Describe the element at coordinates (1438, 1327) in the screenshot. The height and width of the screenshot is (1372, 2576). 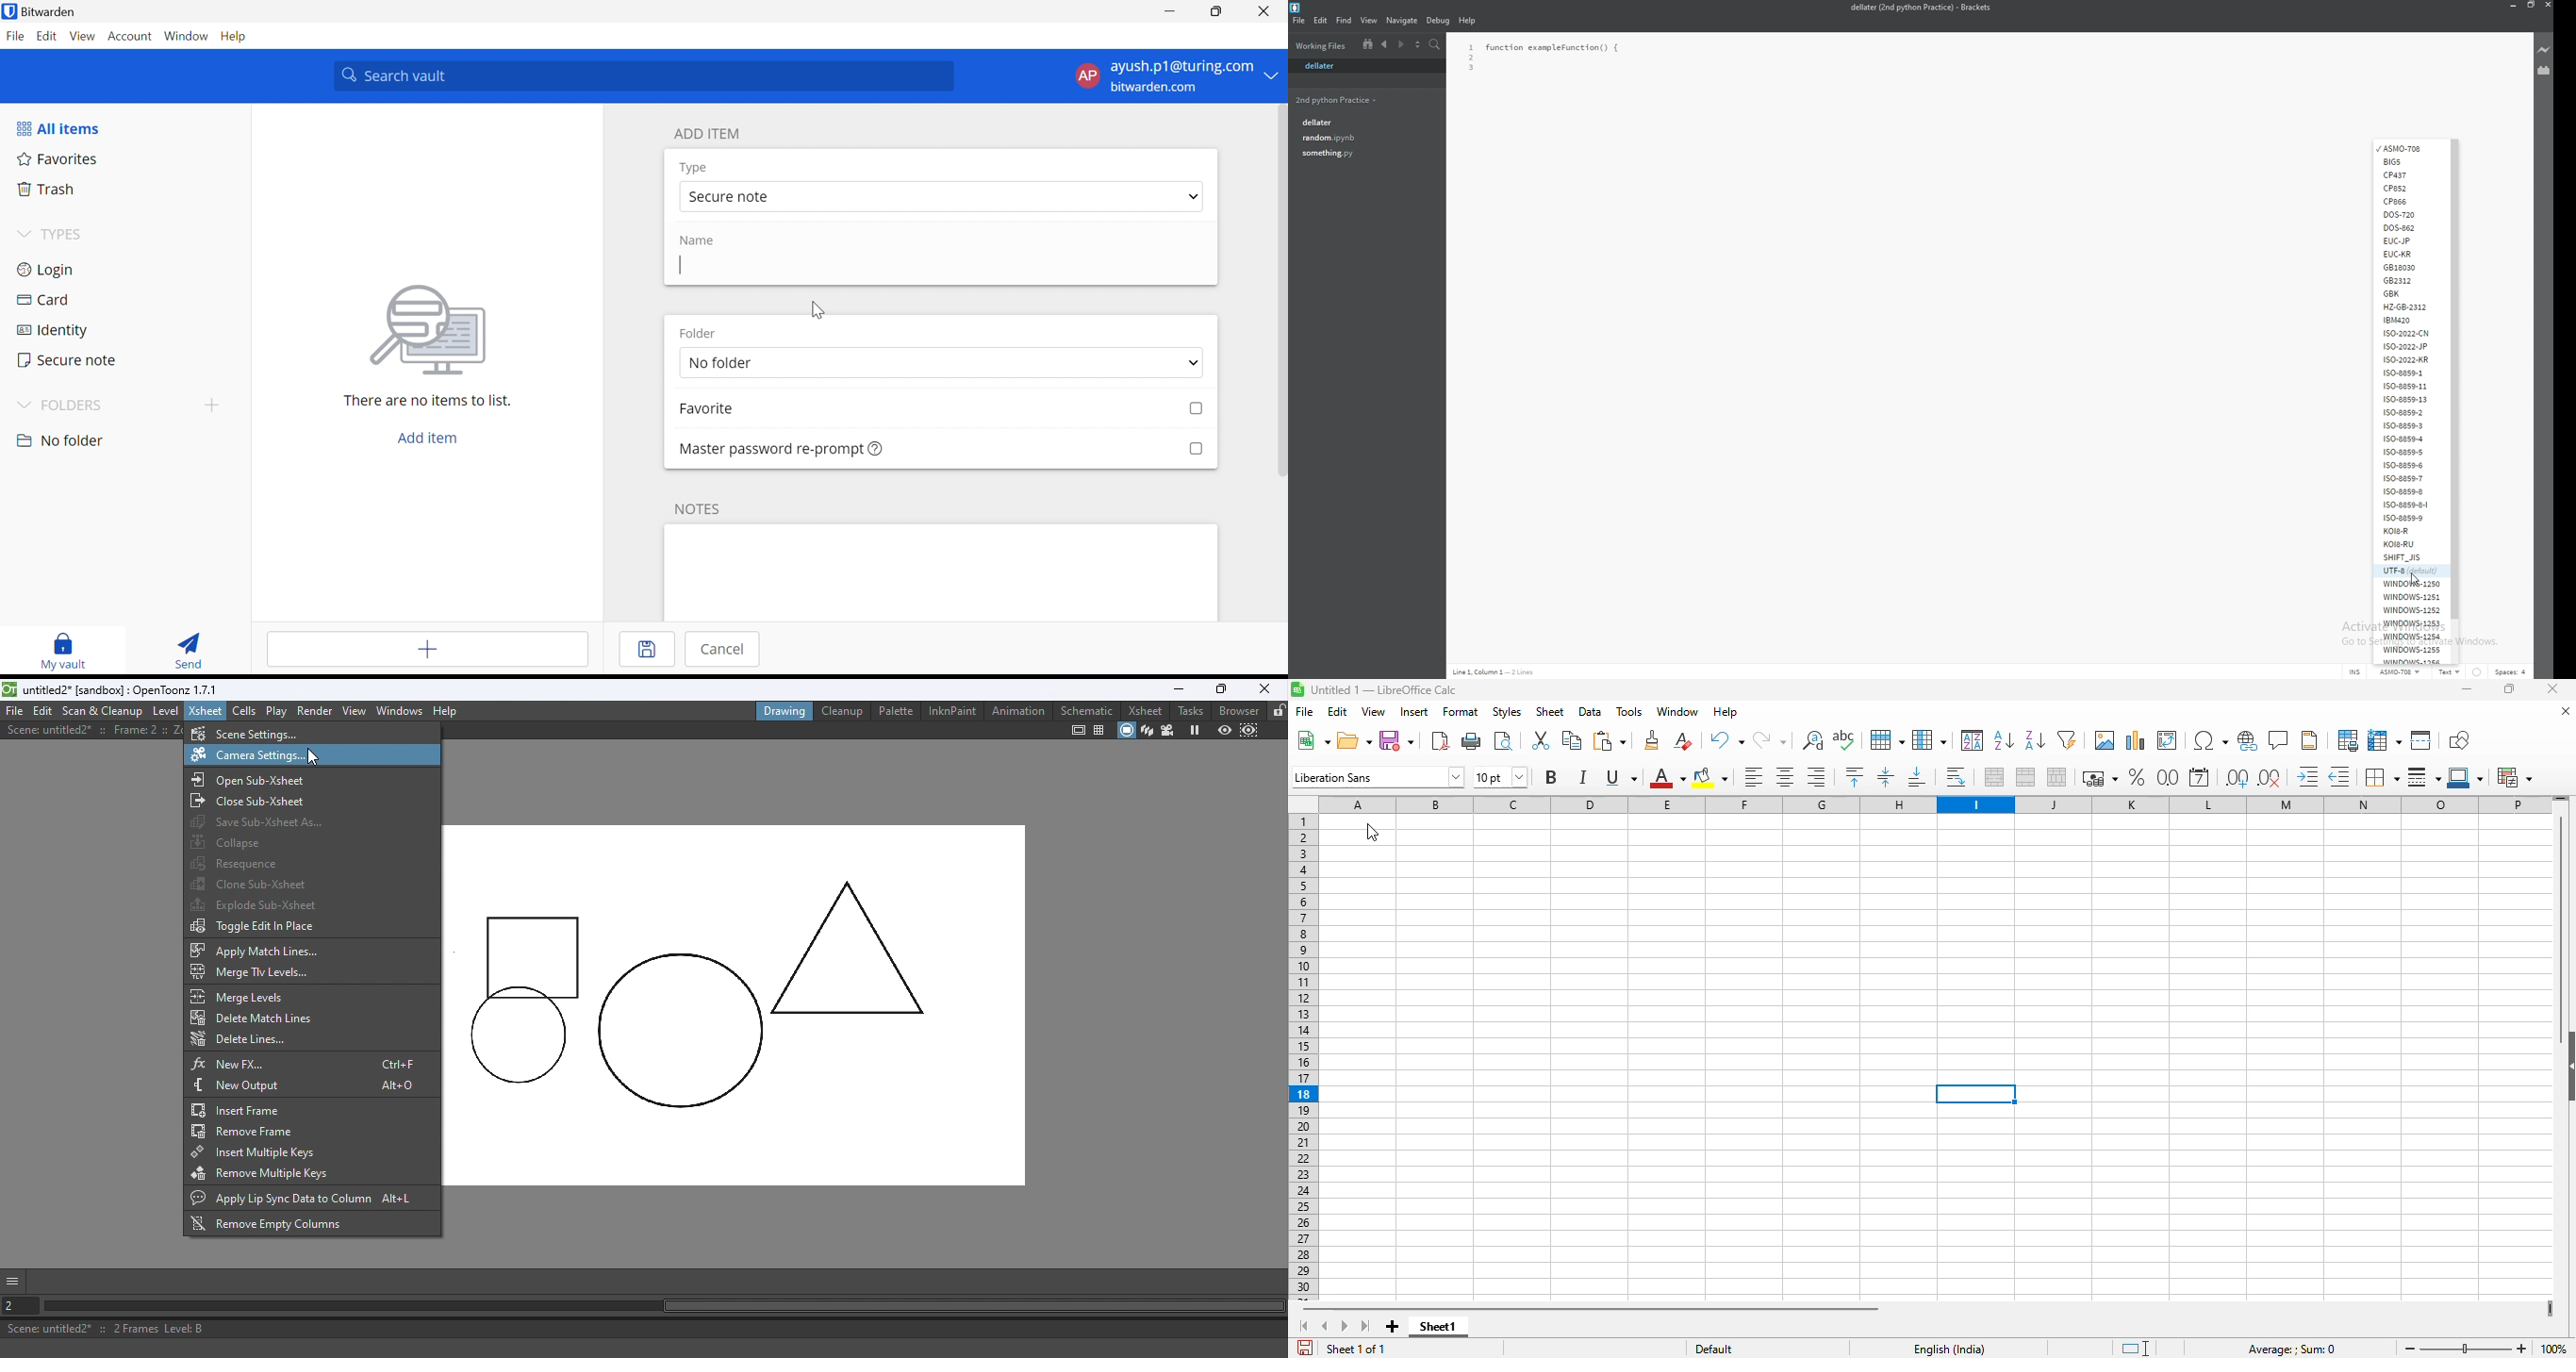
I see `sheet1` at that location.